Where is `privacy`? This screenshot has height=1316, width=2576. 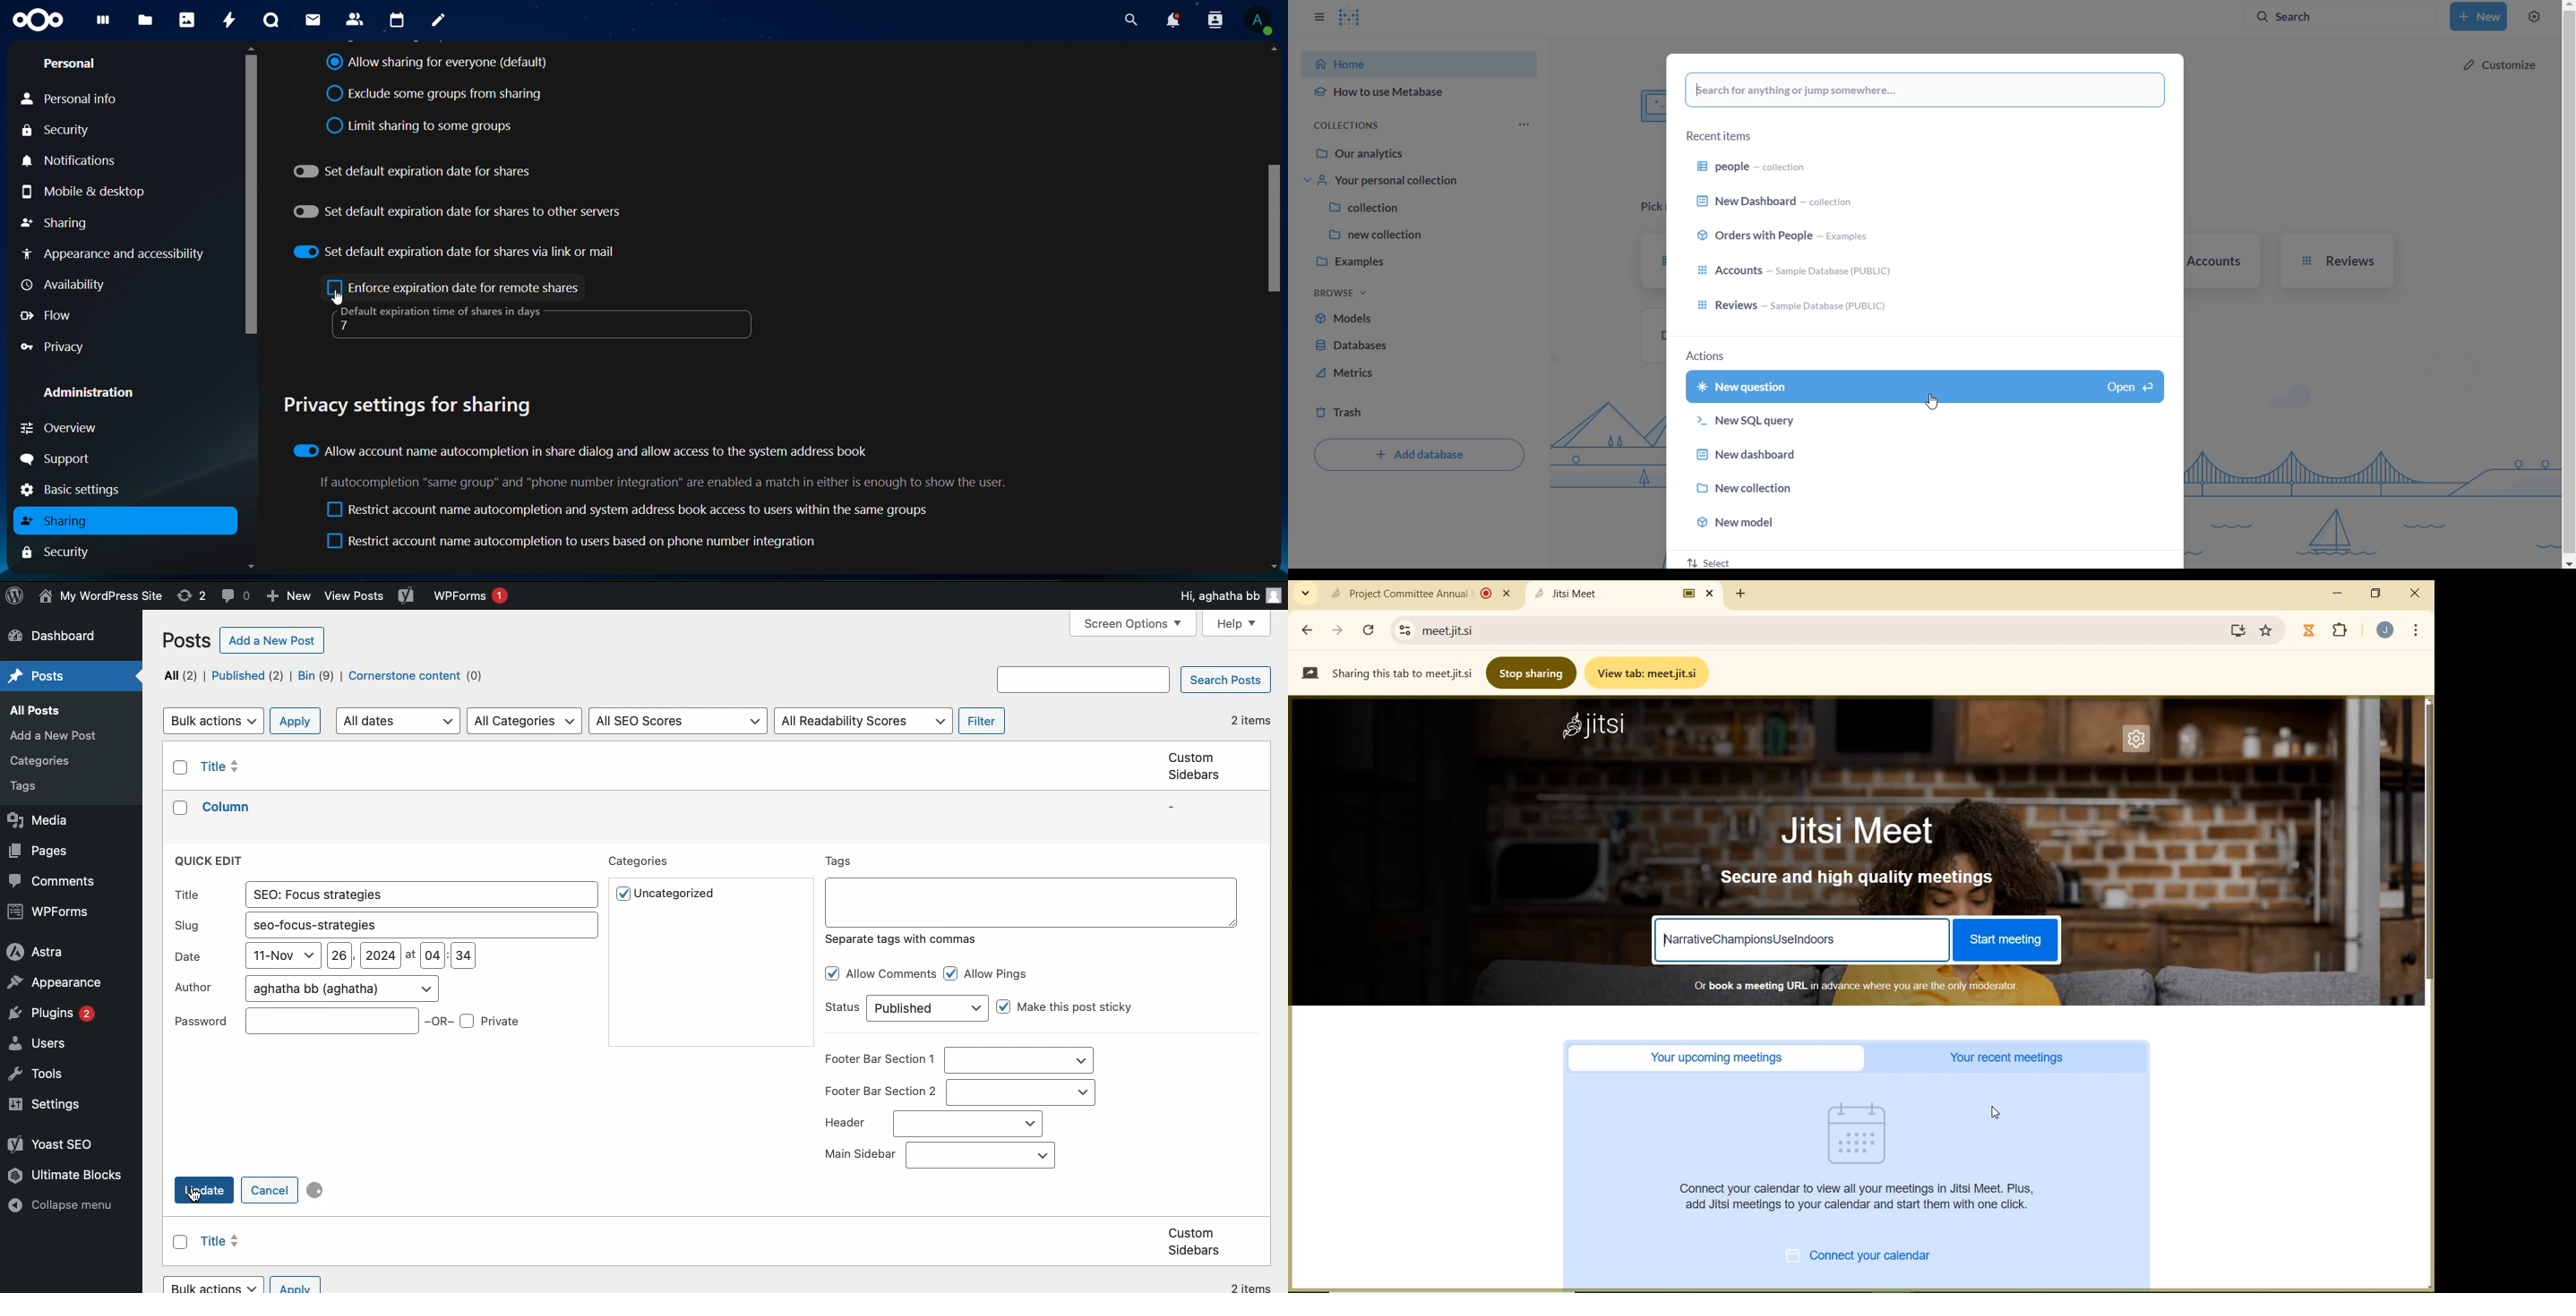
privacy is located at coordinates (59, 347).